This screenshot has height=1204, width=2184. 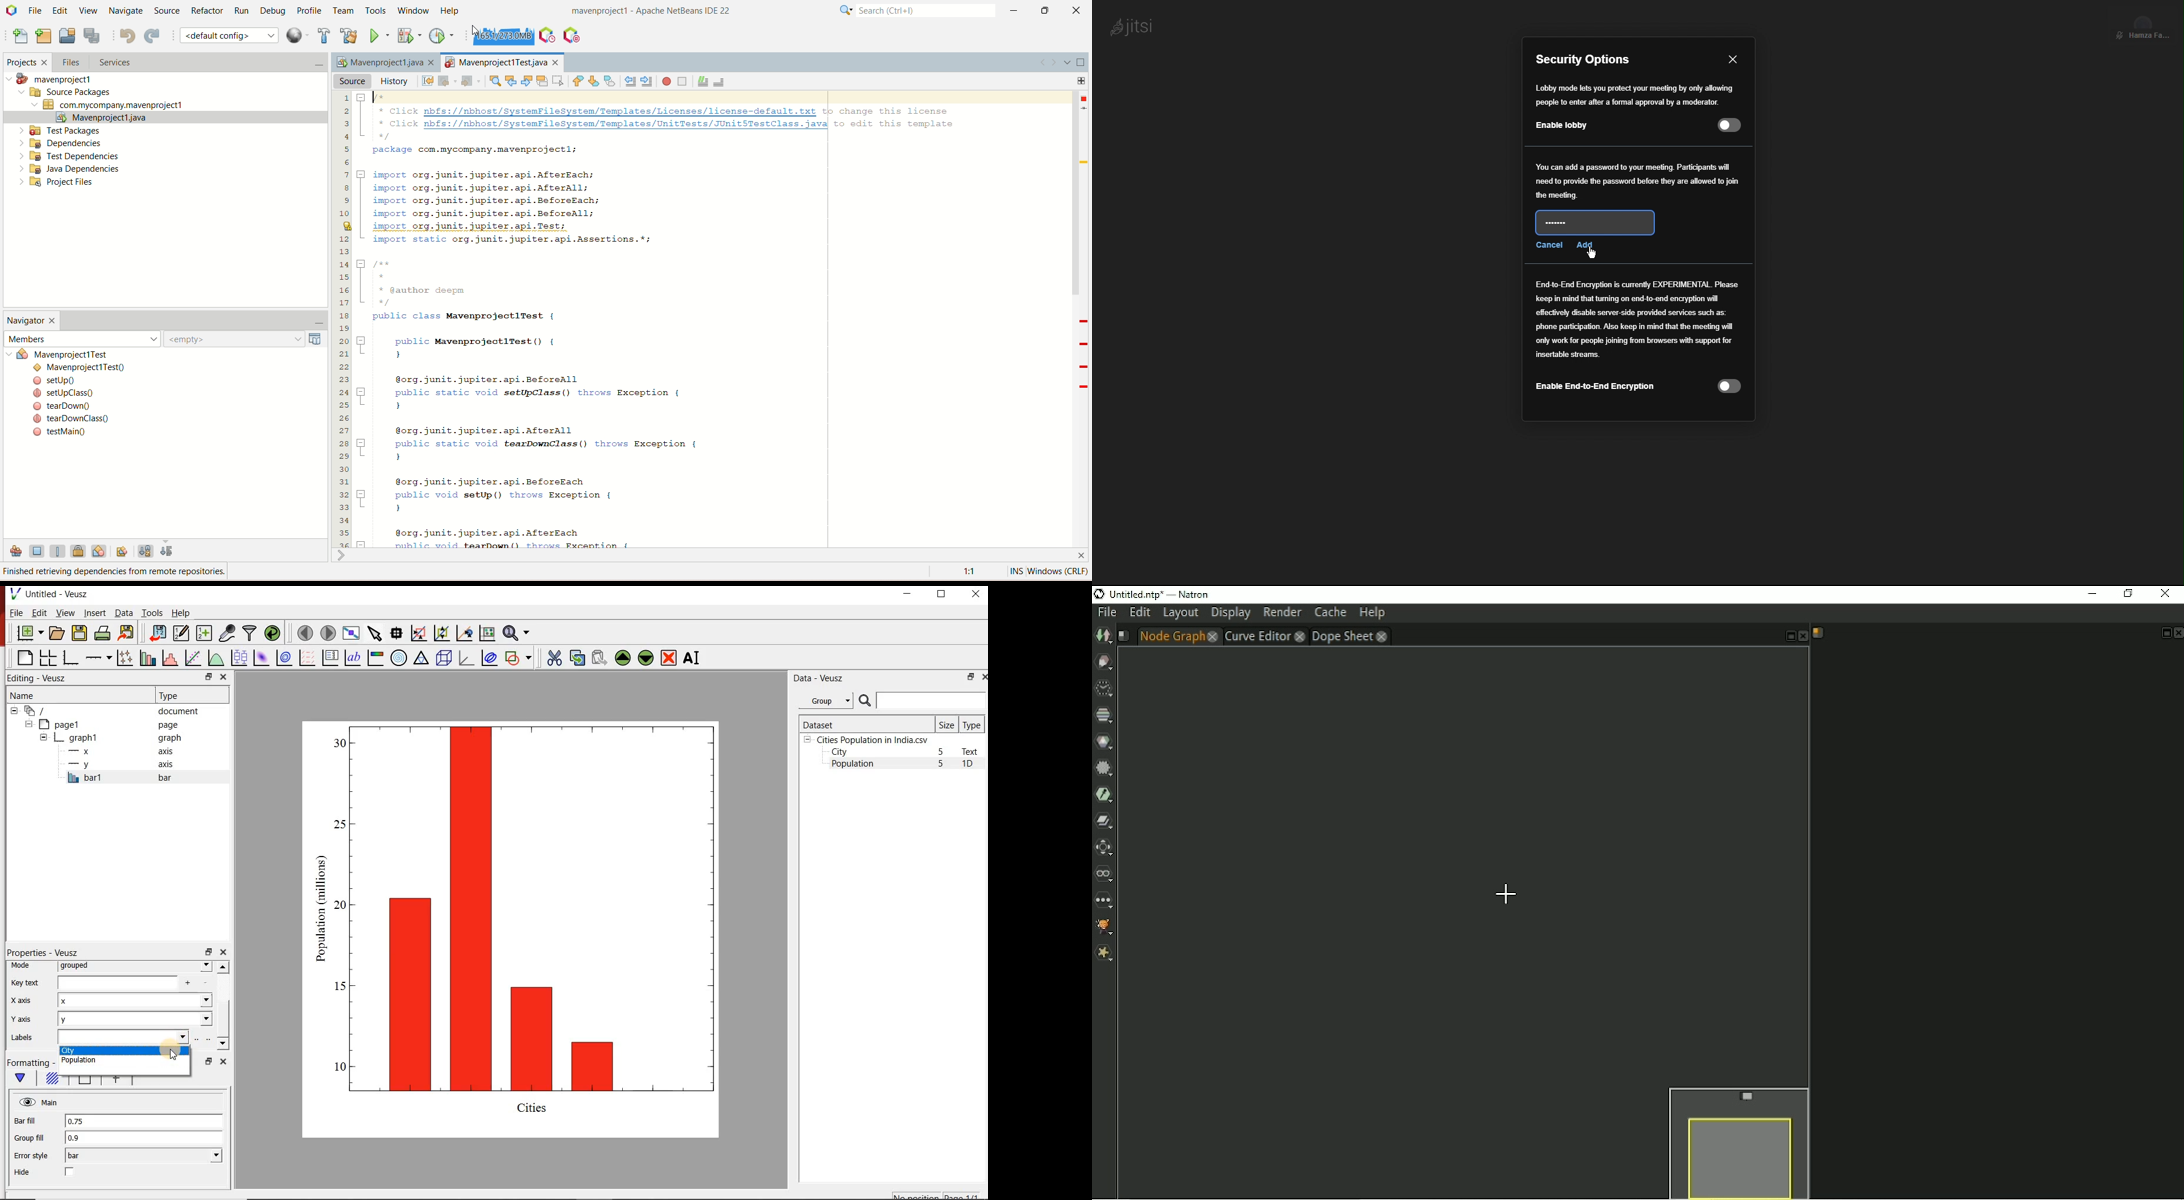 I want to click on base graph, so click(x=69, y=658).